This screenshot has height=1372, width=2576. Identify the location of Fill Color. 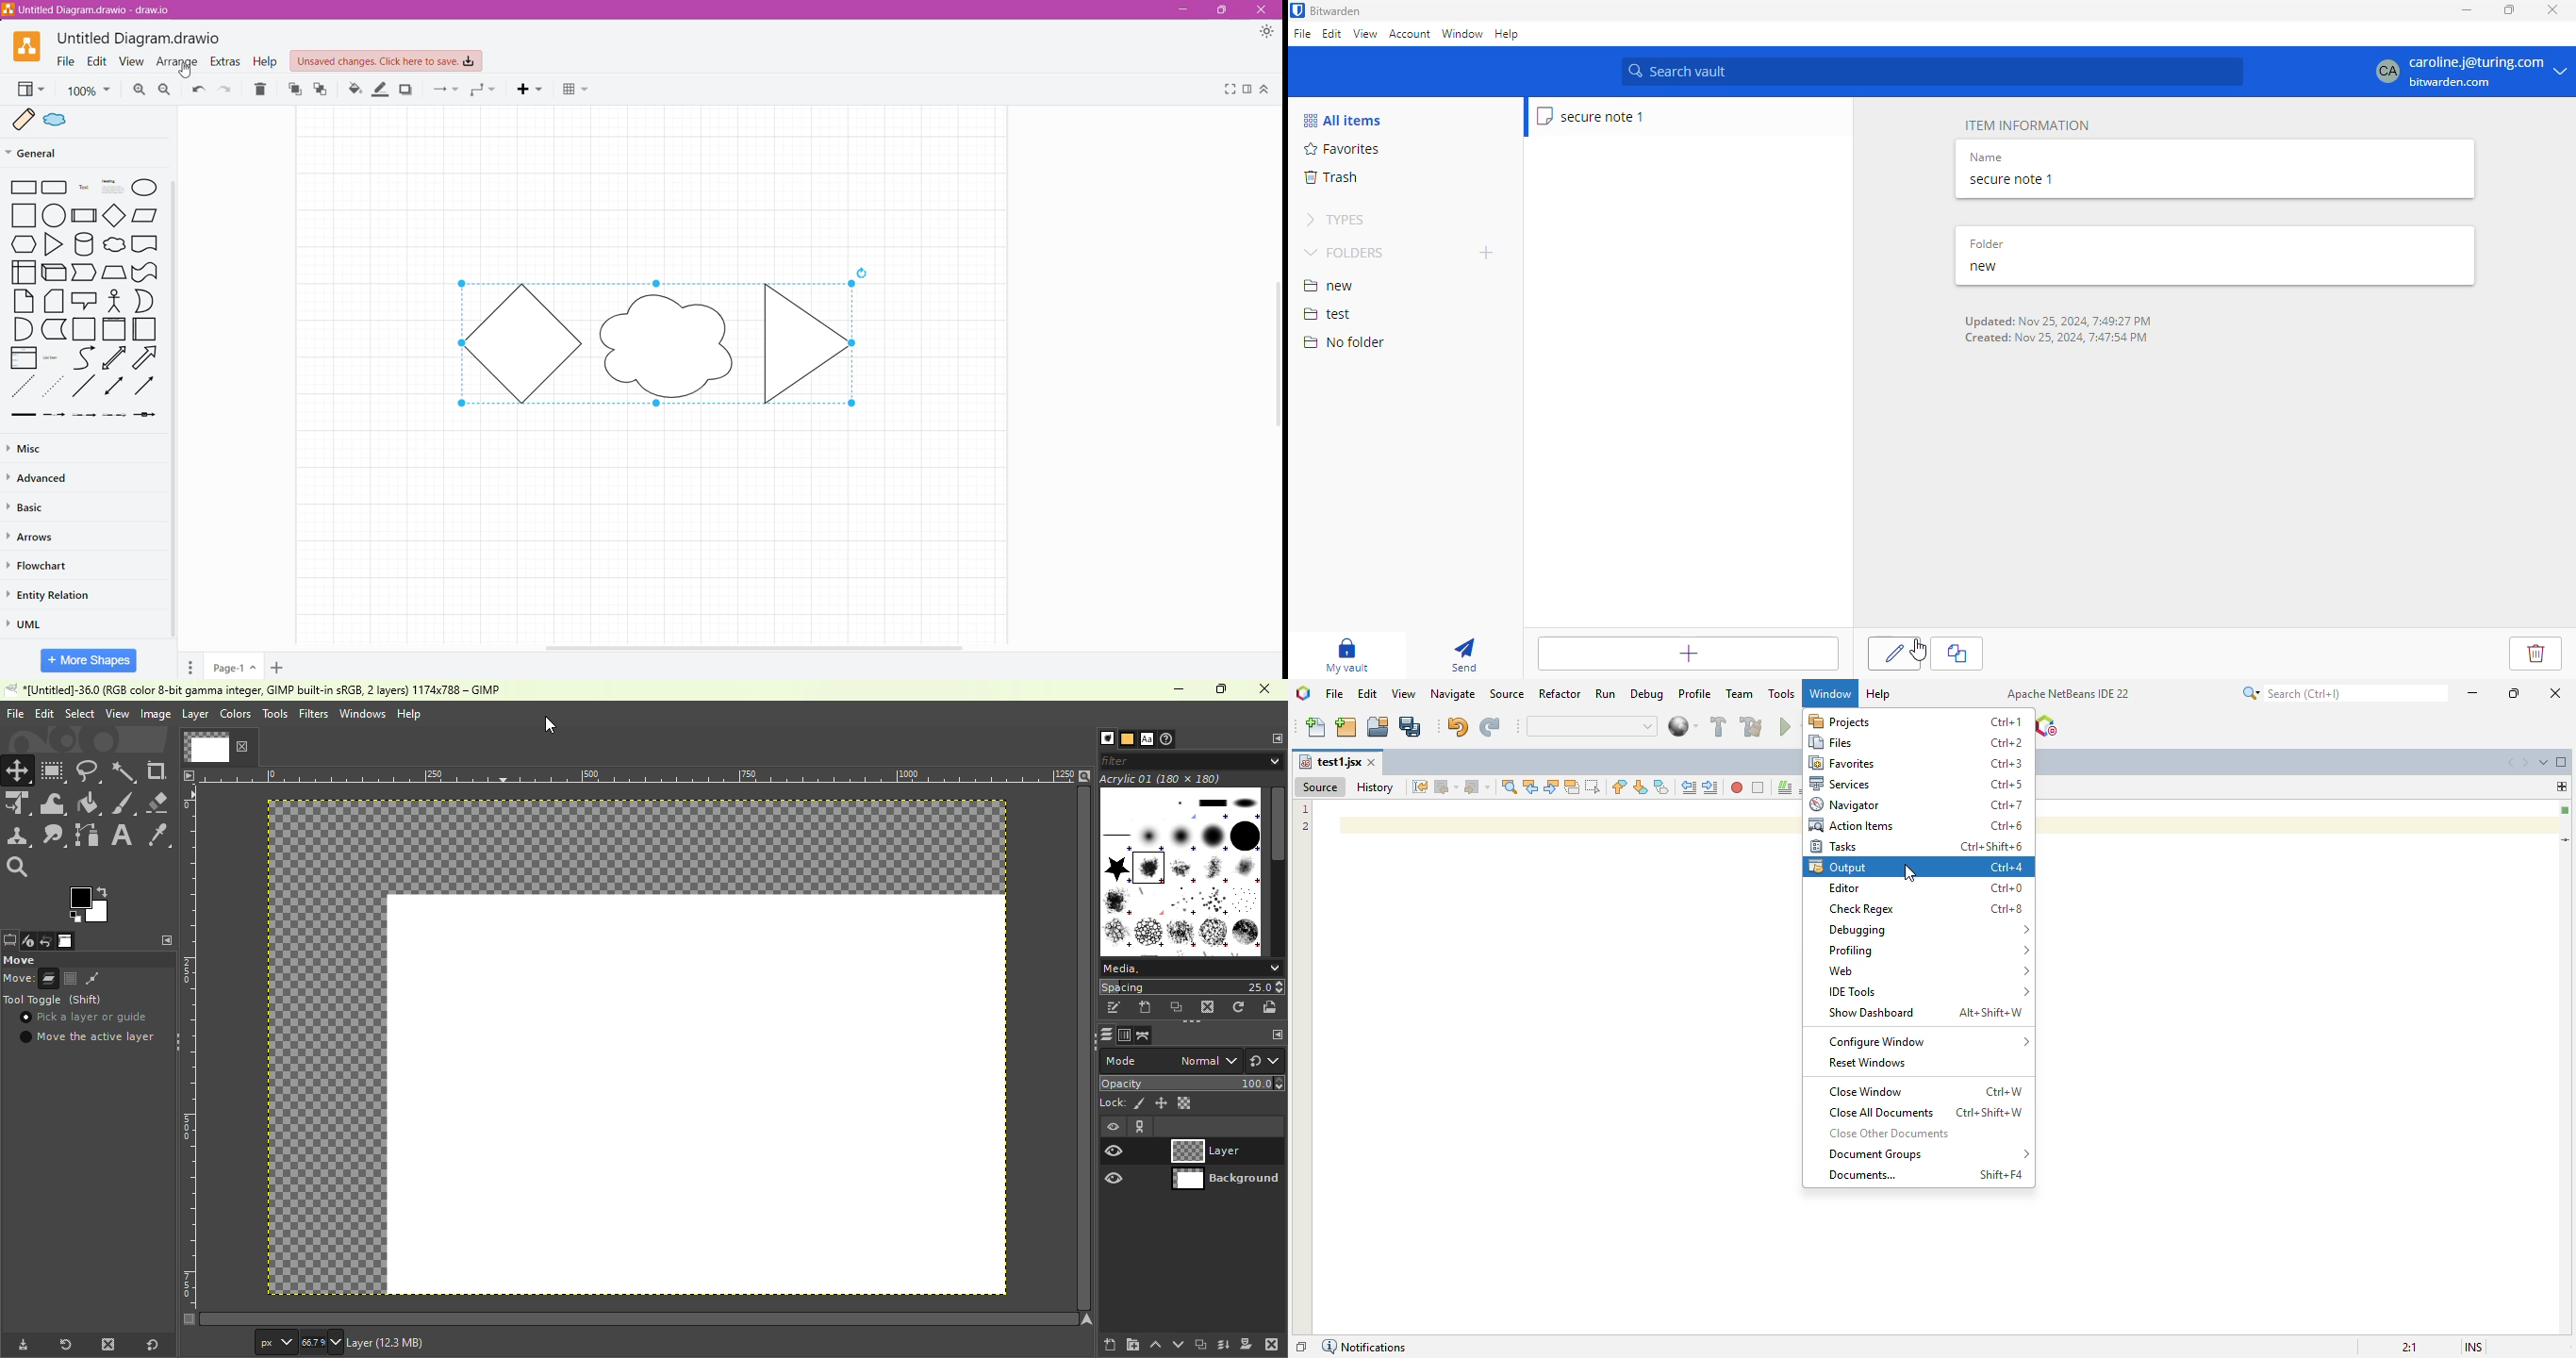
(351, 90).